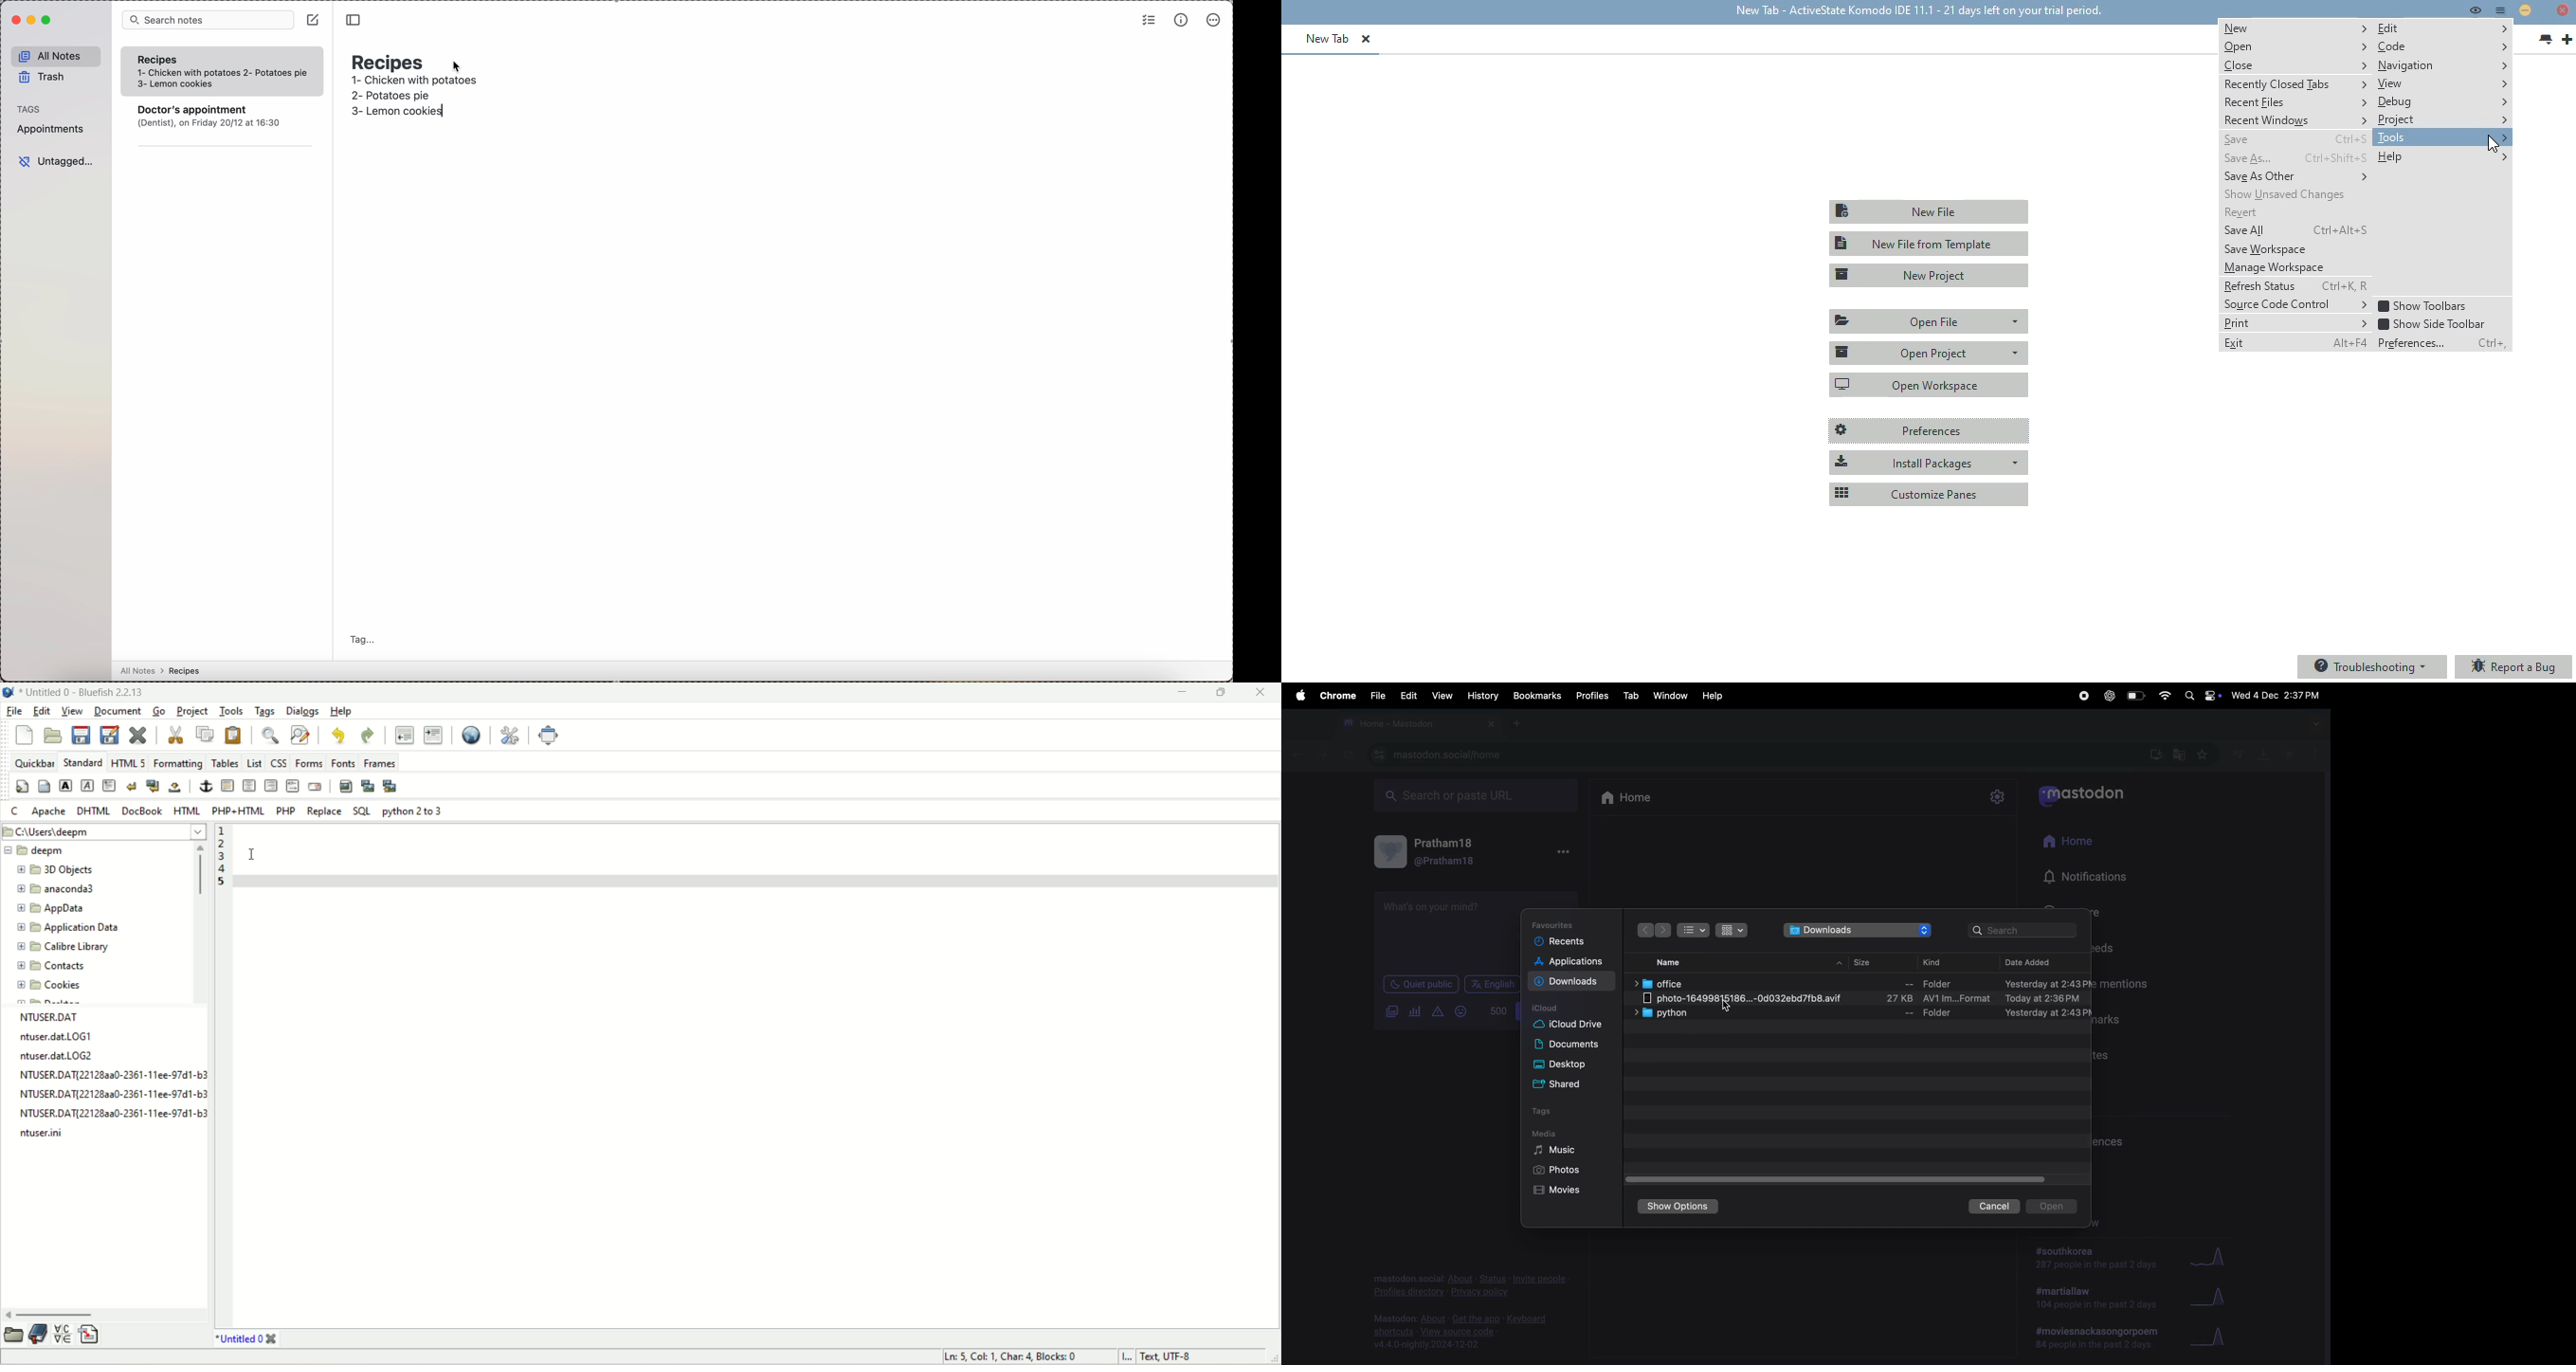 This screenshot has height=1372, width=2576. What do you see at coordinates (52, 966) in the screenshot?
I see `contacts` at bounding box center [52, 966].